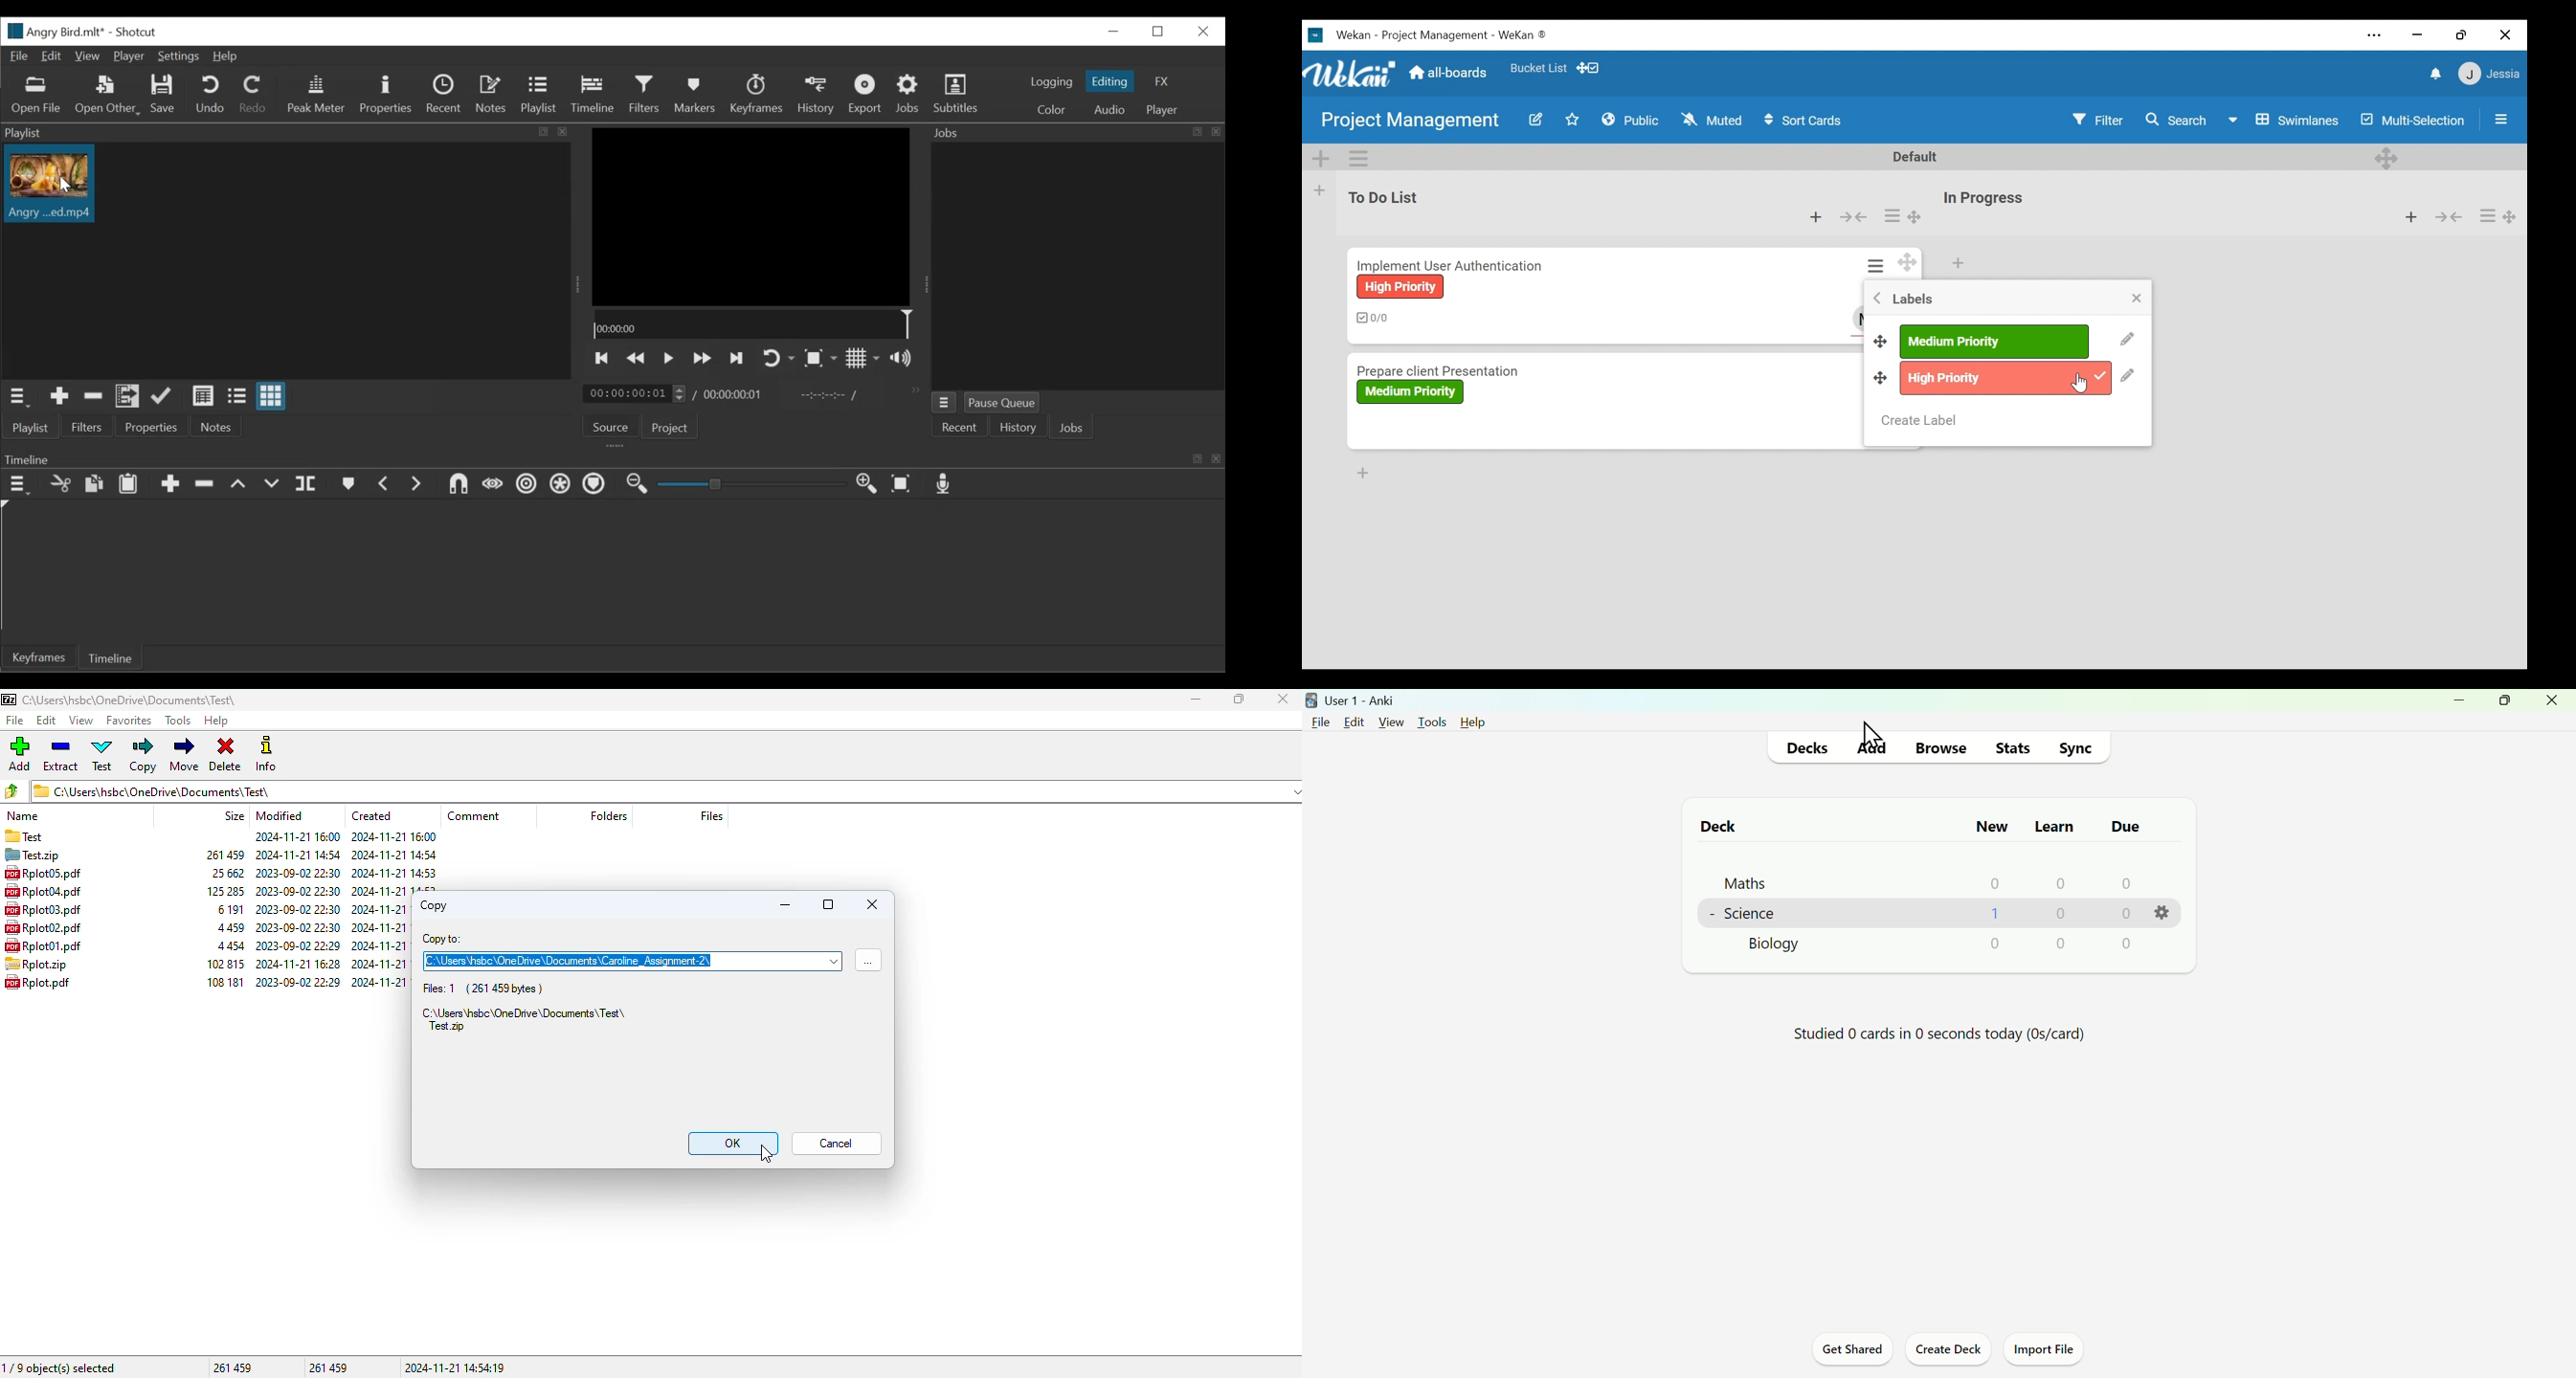  What do you see at coordinates (298, 836) in the screenshot?
I see `modified date & time` at bounding box center [298, 836].